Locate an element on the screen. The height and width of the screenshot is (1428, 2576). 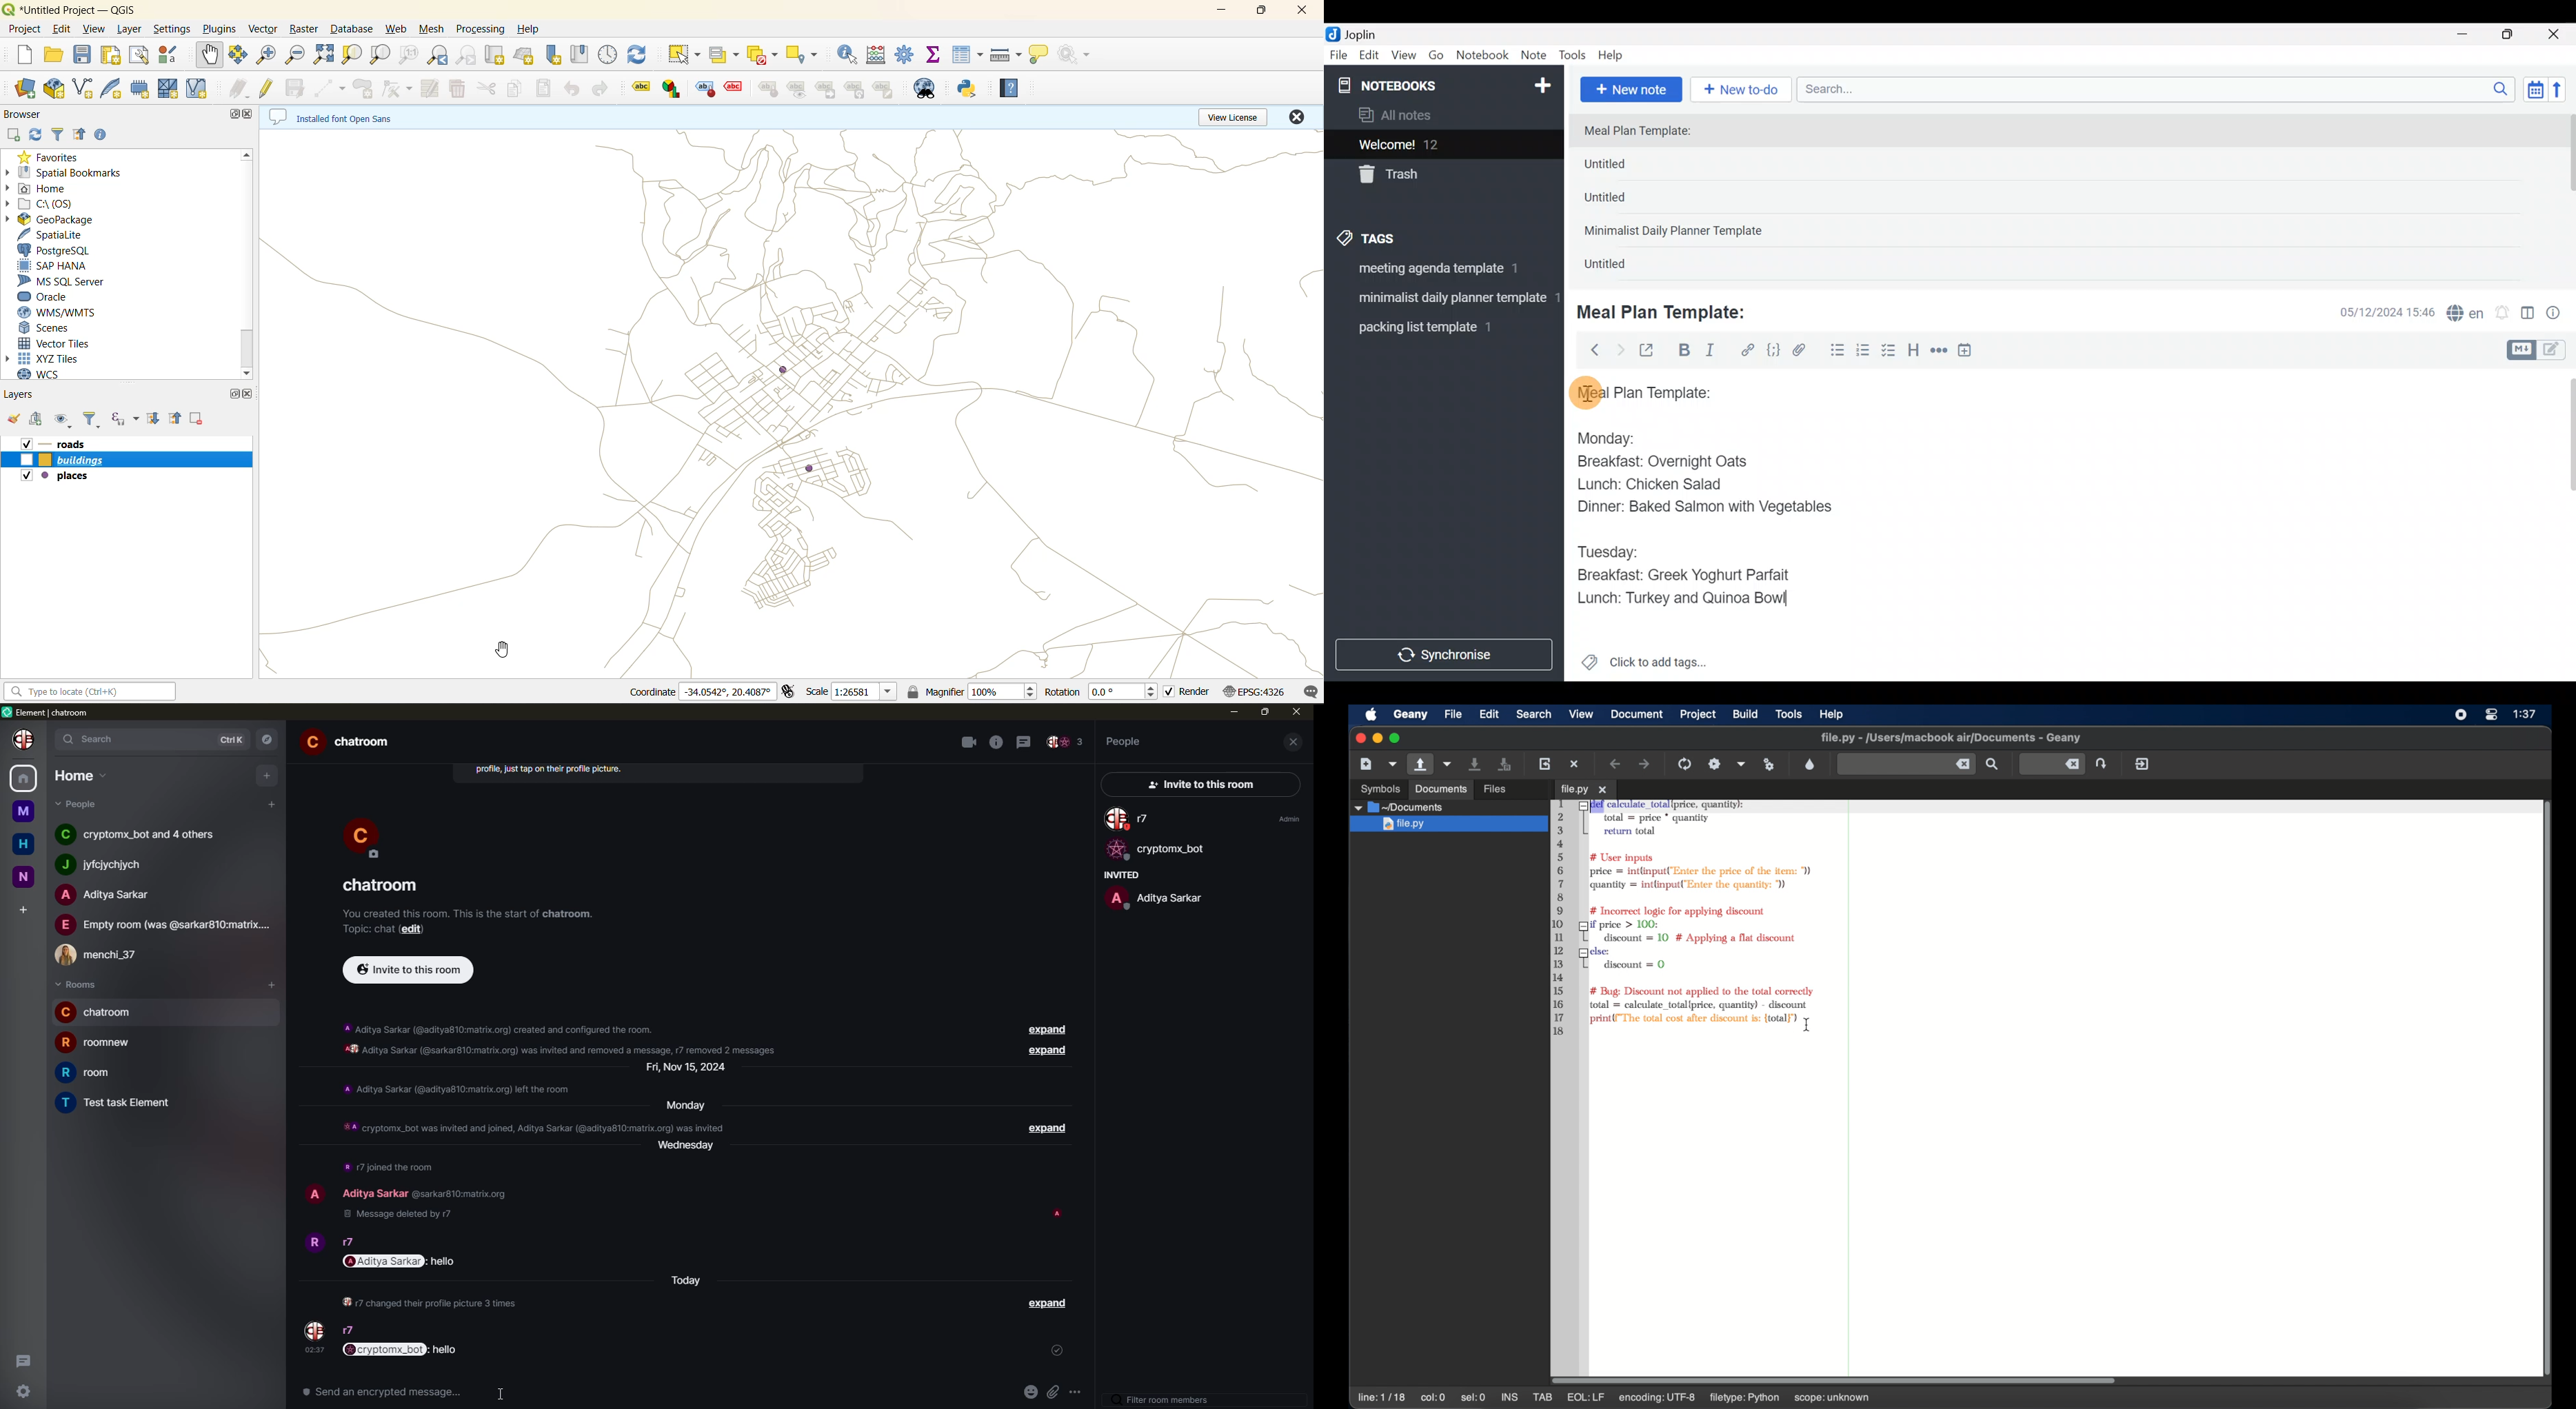
home is located at coordinates (25, 845).